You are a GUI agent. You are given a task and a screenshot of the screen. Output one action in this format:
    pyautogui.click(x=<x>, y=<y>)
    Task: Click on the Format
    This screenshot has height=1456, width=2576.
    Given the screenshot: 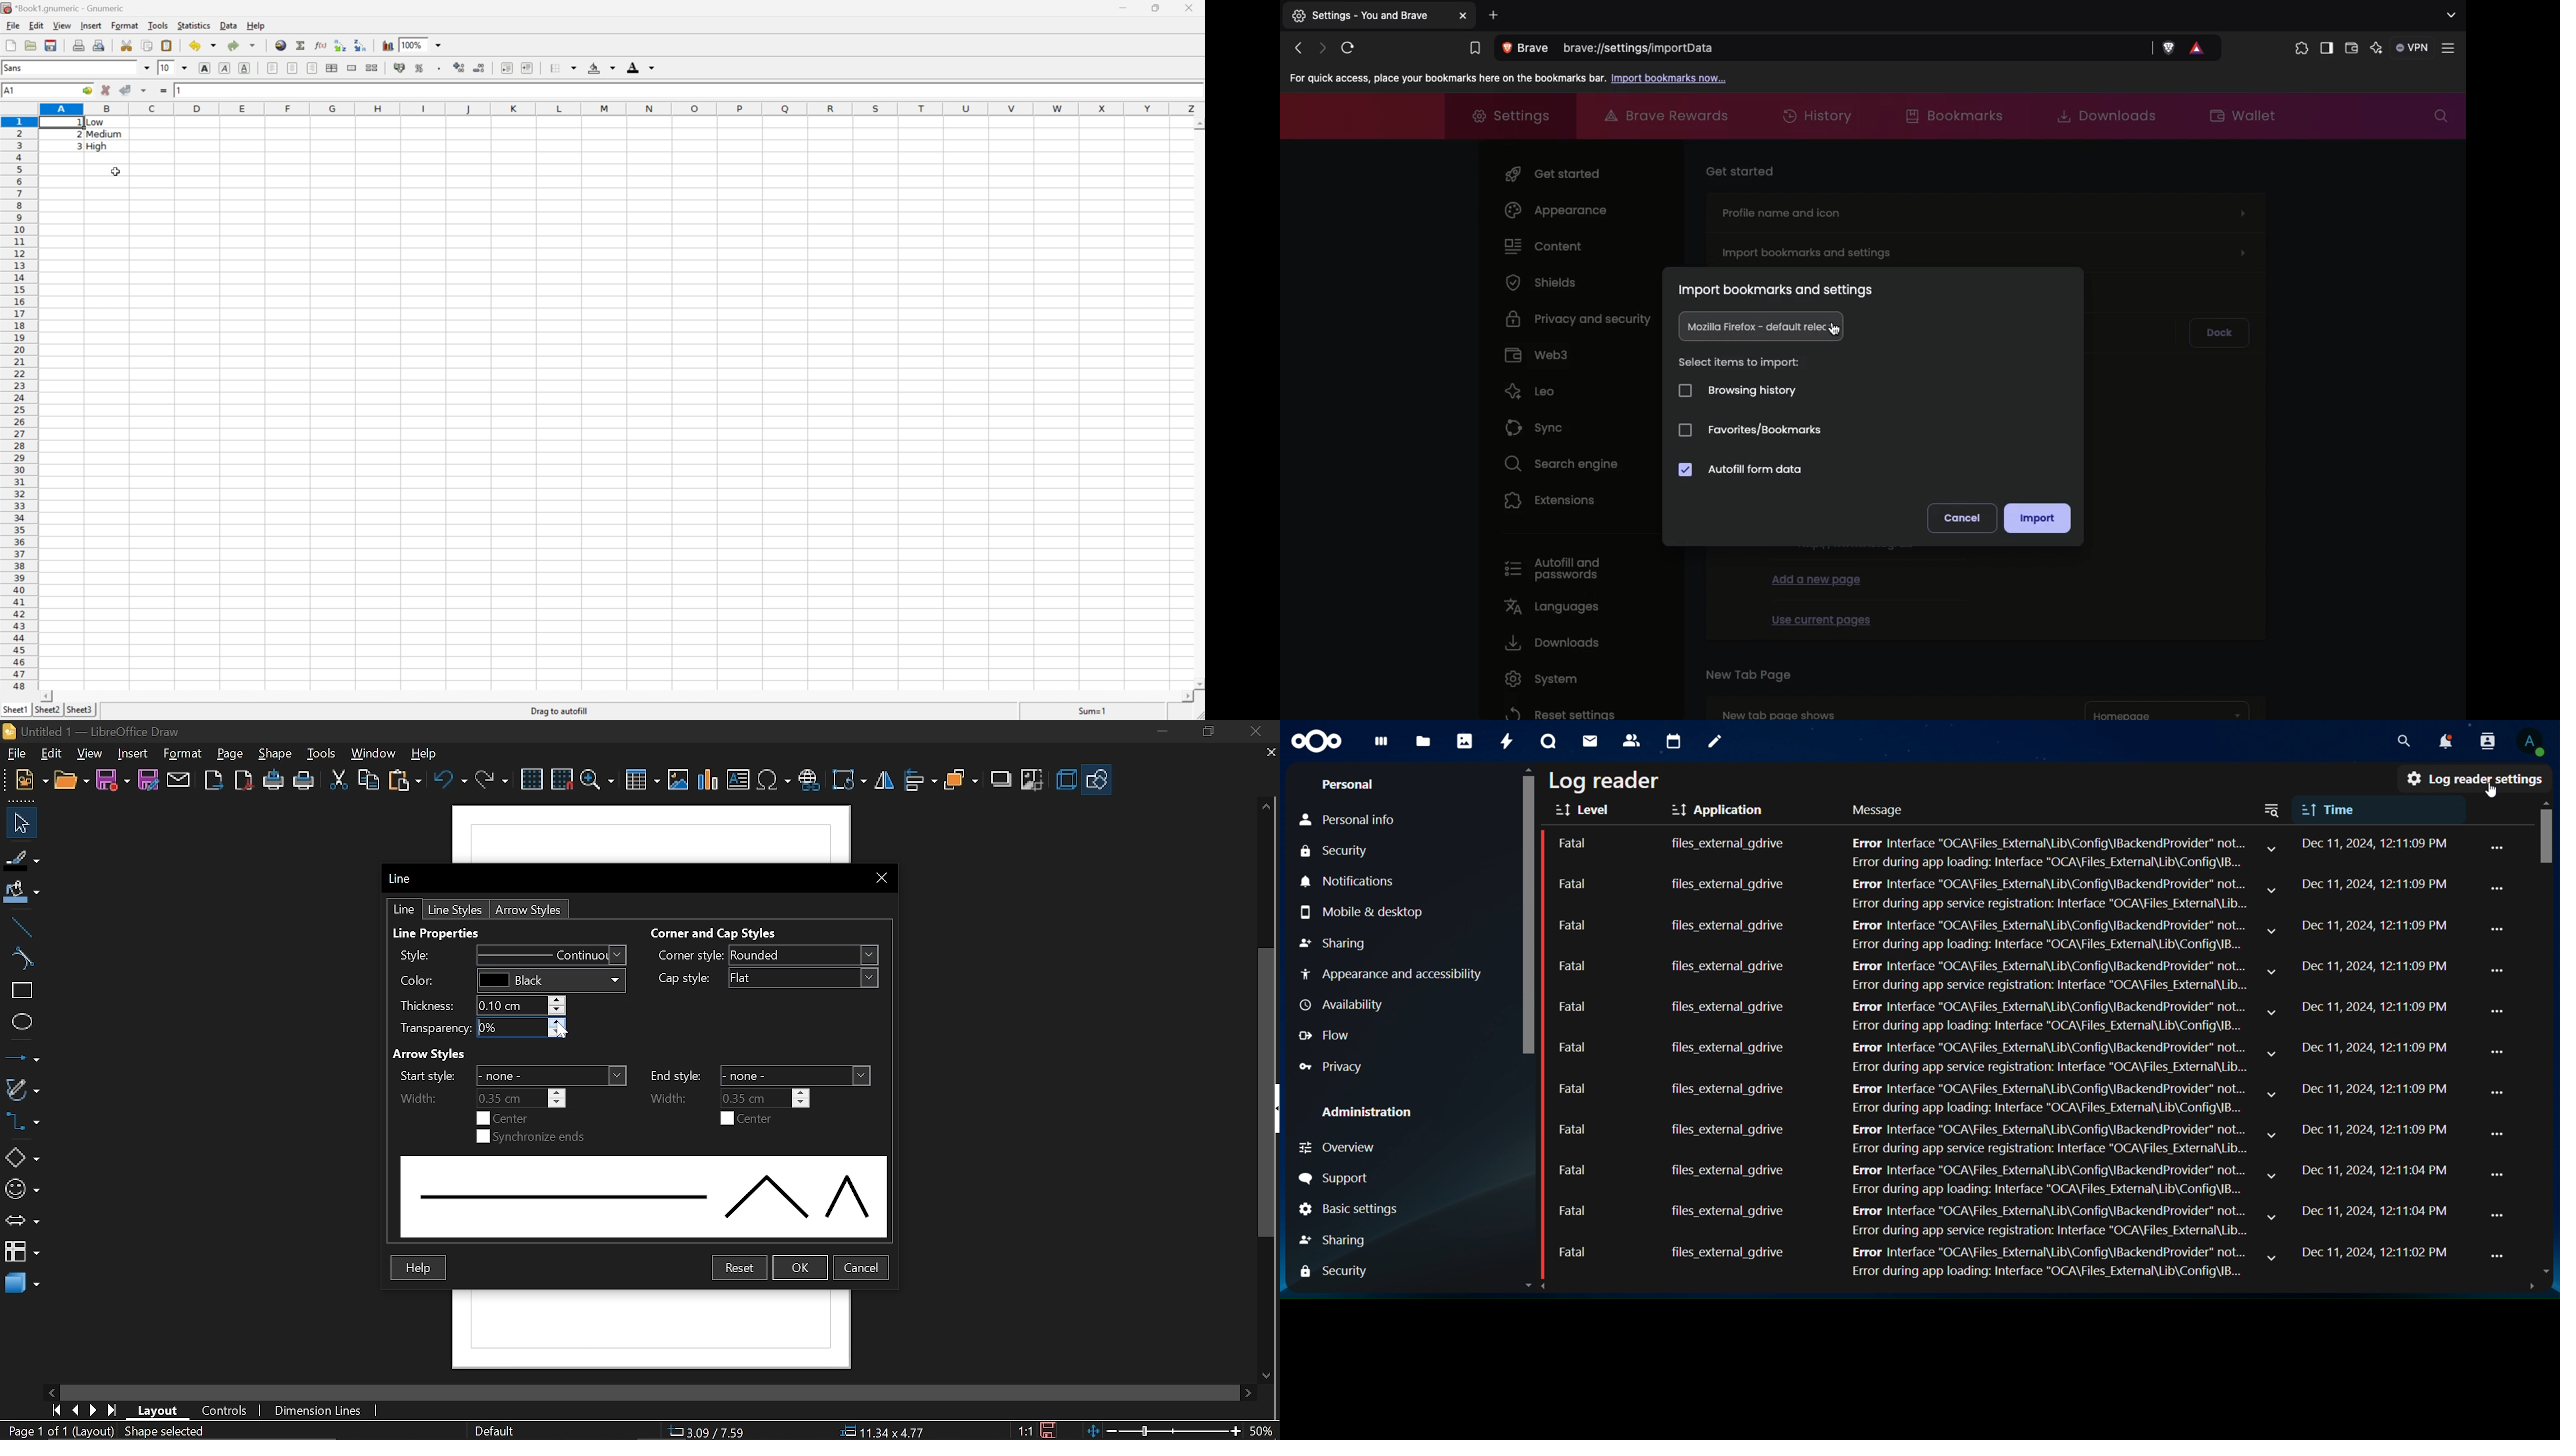 What is the action you would take?
    pyautogui.click(x=125, y=25)
    